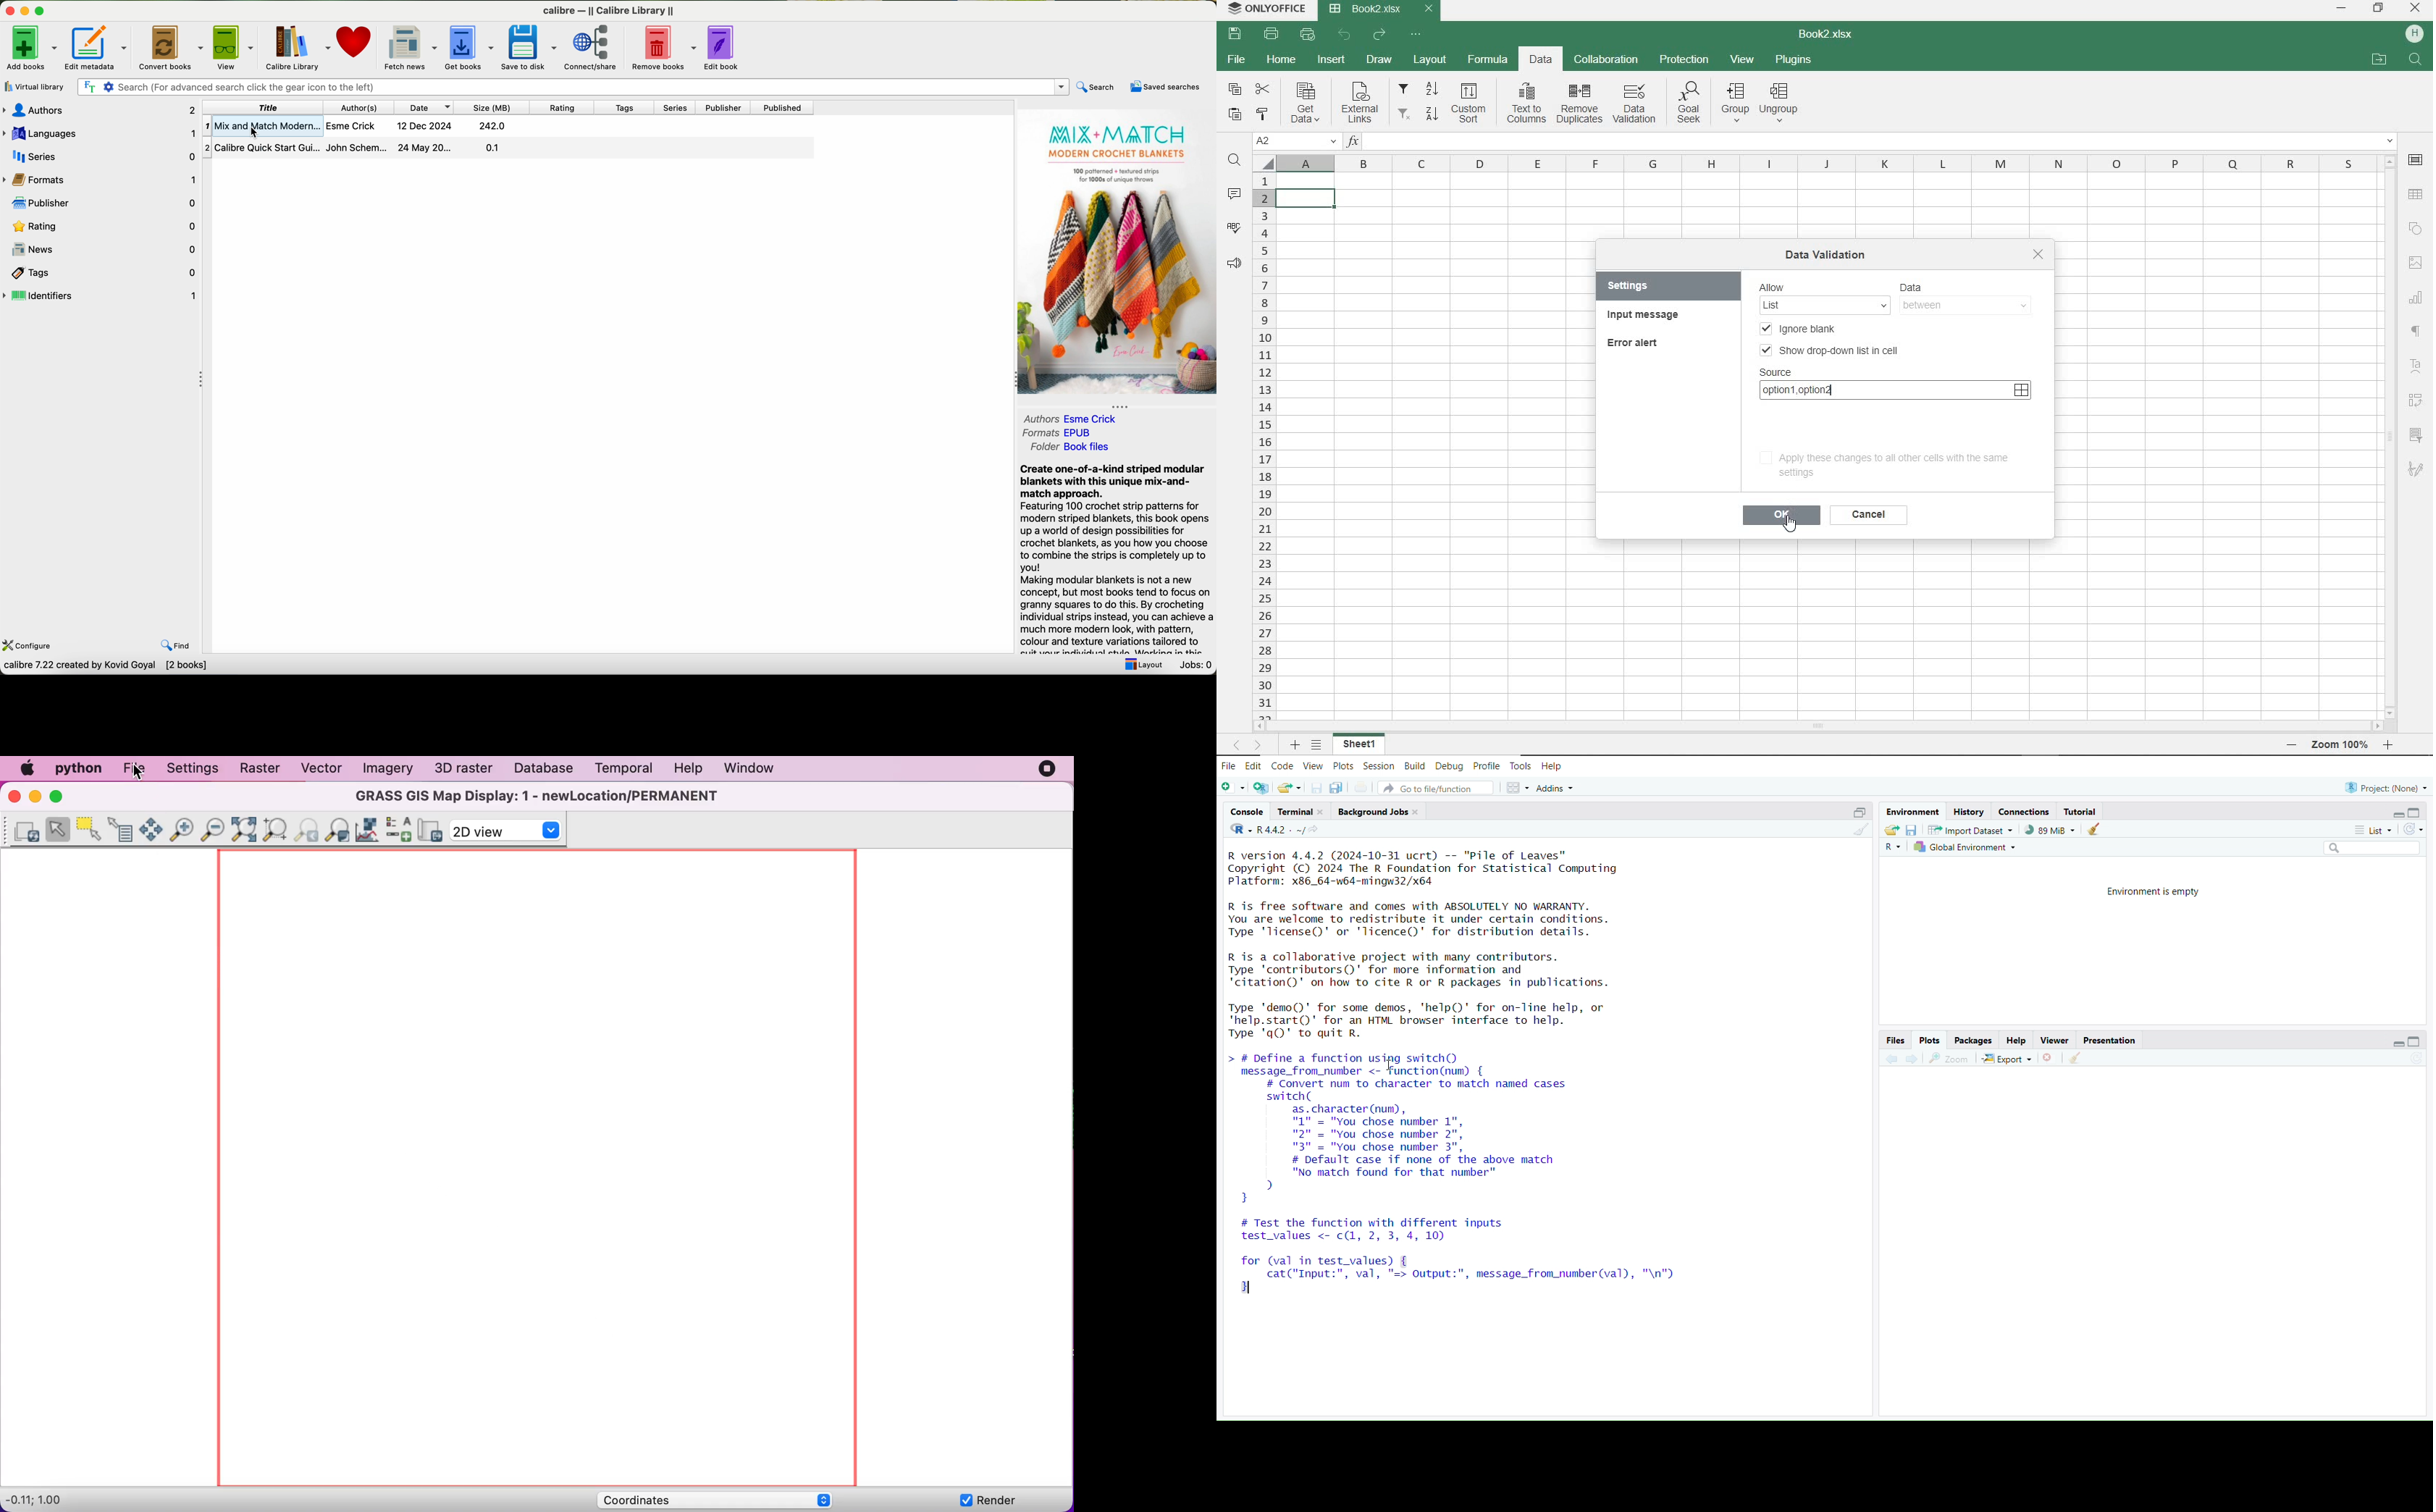 The height and width of the screenshot is (1512, 2436). I want to click on FEEDBACK & SUPPORT, so click(1235, 264).